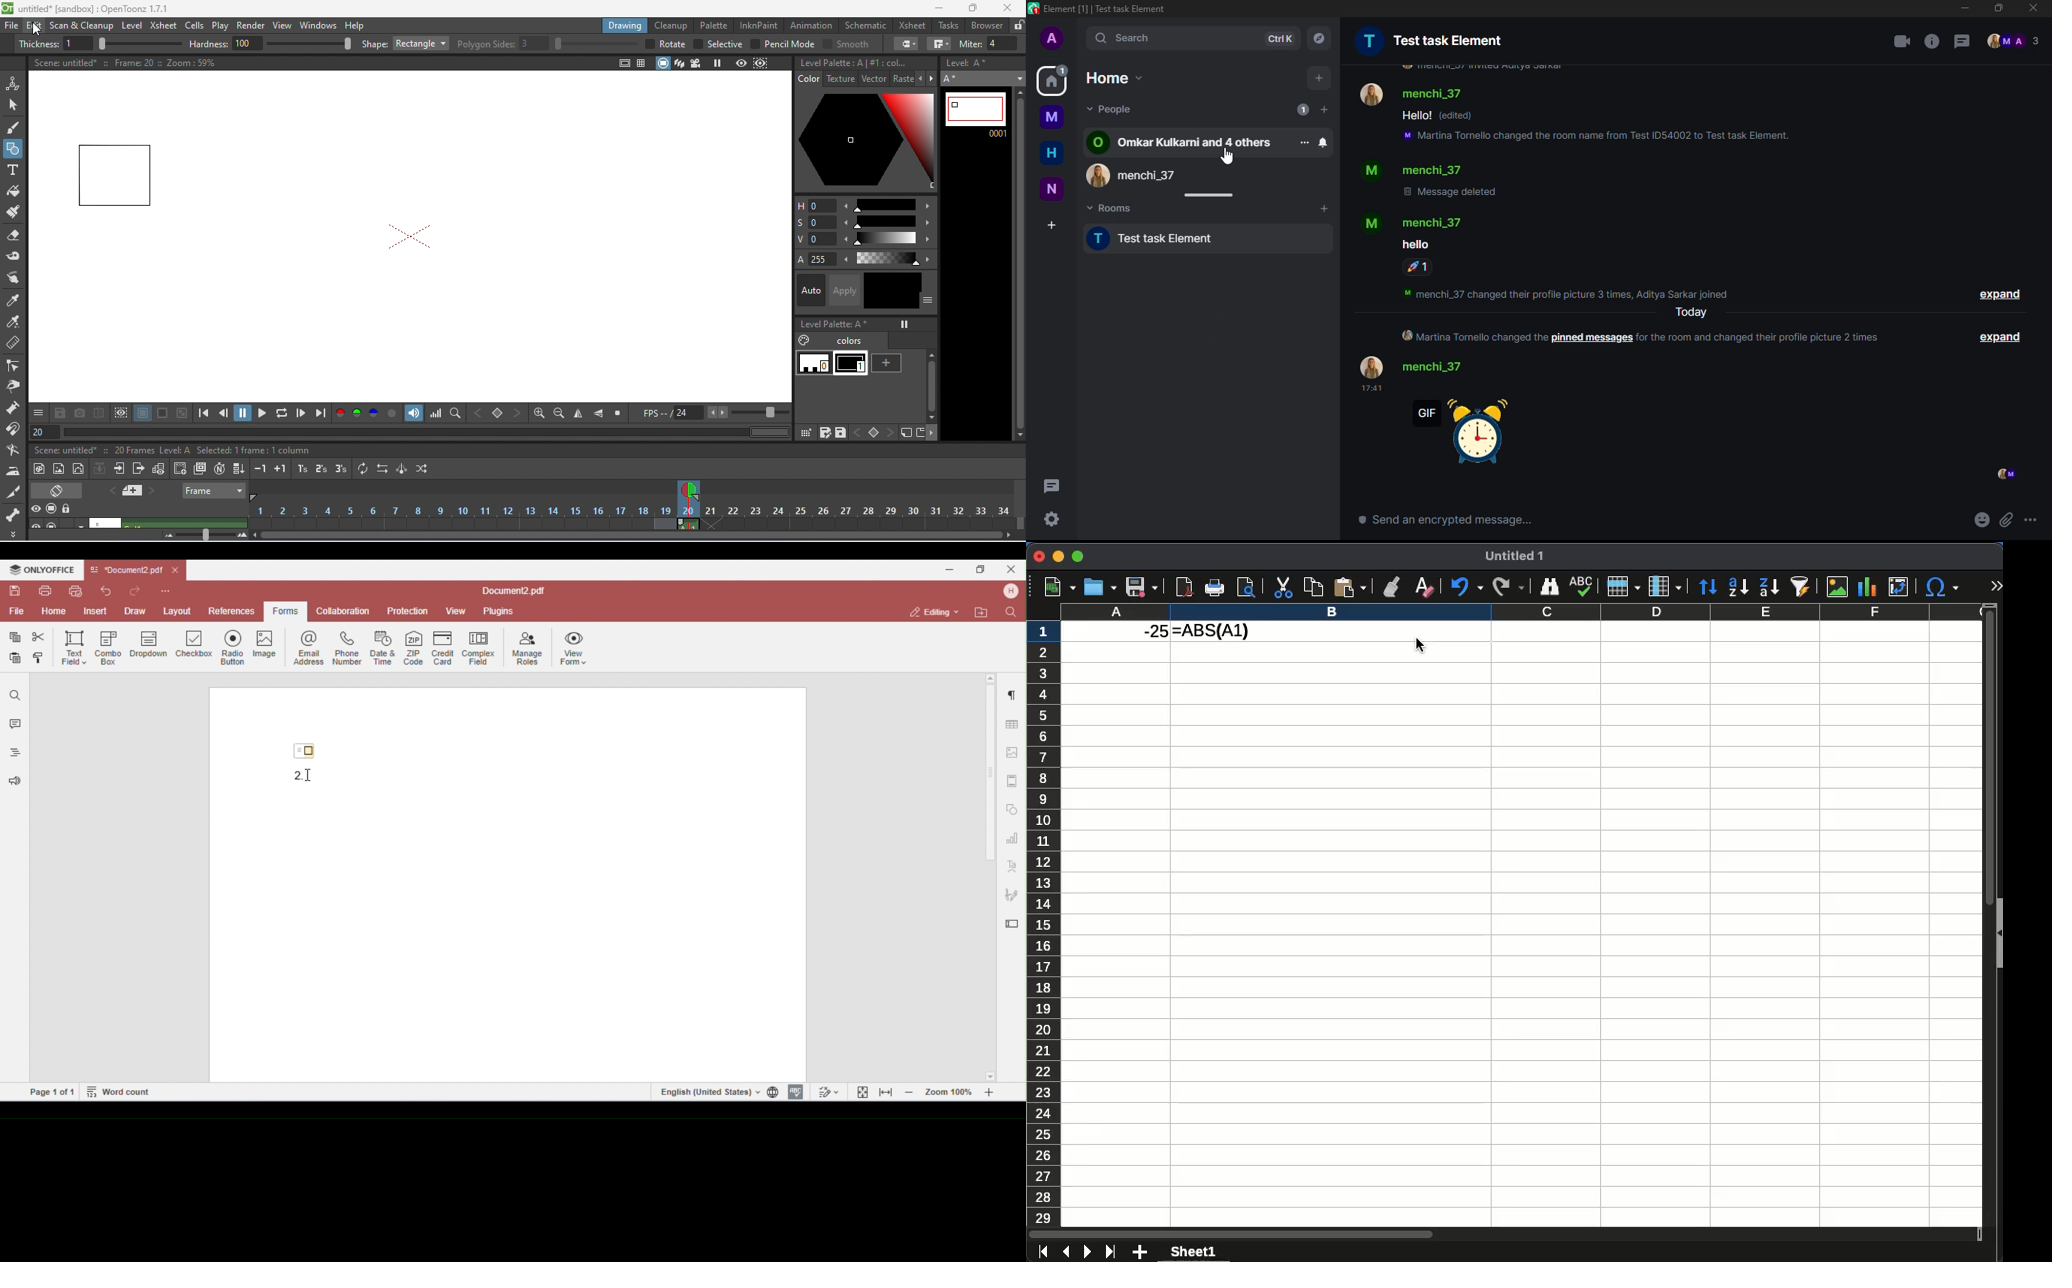  What do you see at coordinates (1445, 520) in the screenshot?
I see `send an encrypted message` at bounding box center [1445, 520].